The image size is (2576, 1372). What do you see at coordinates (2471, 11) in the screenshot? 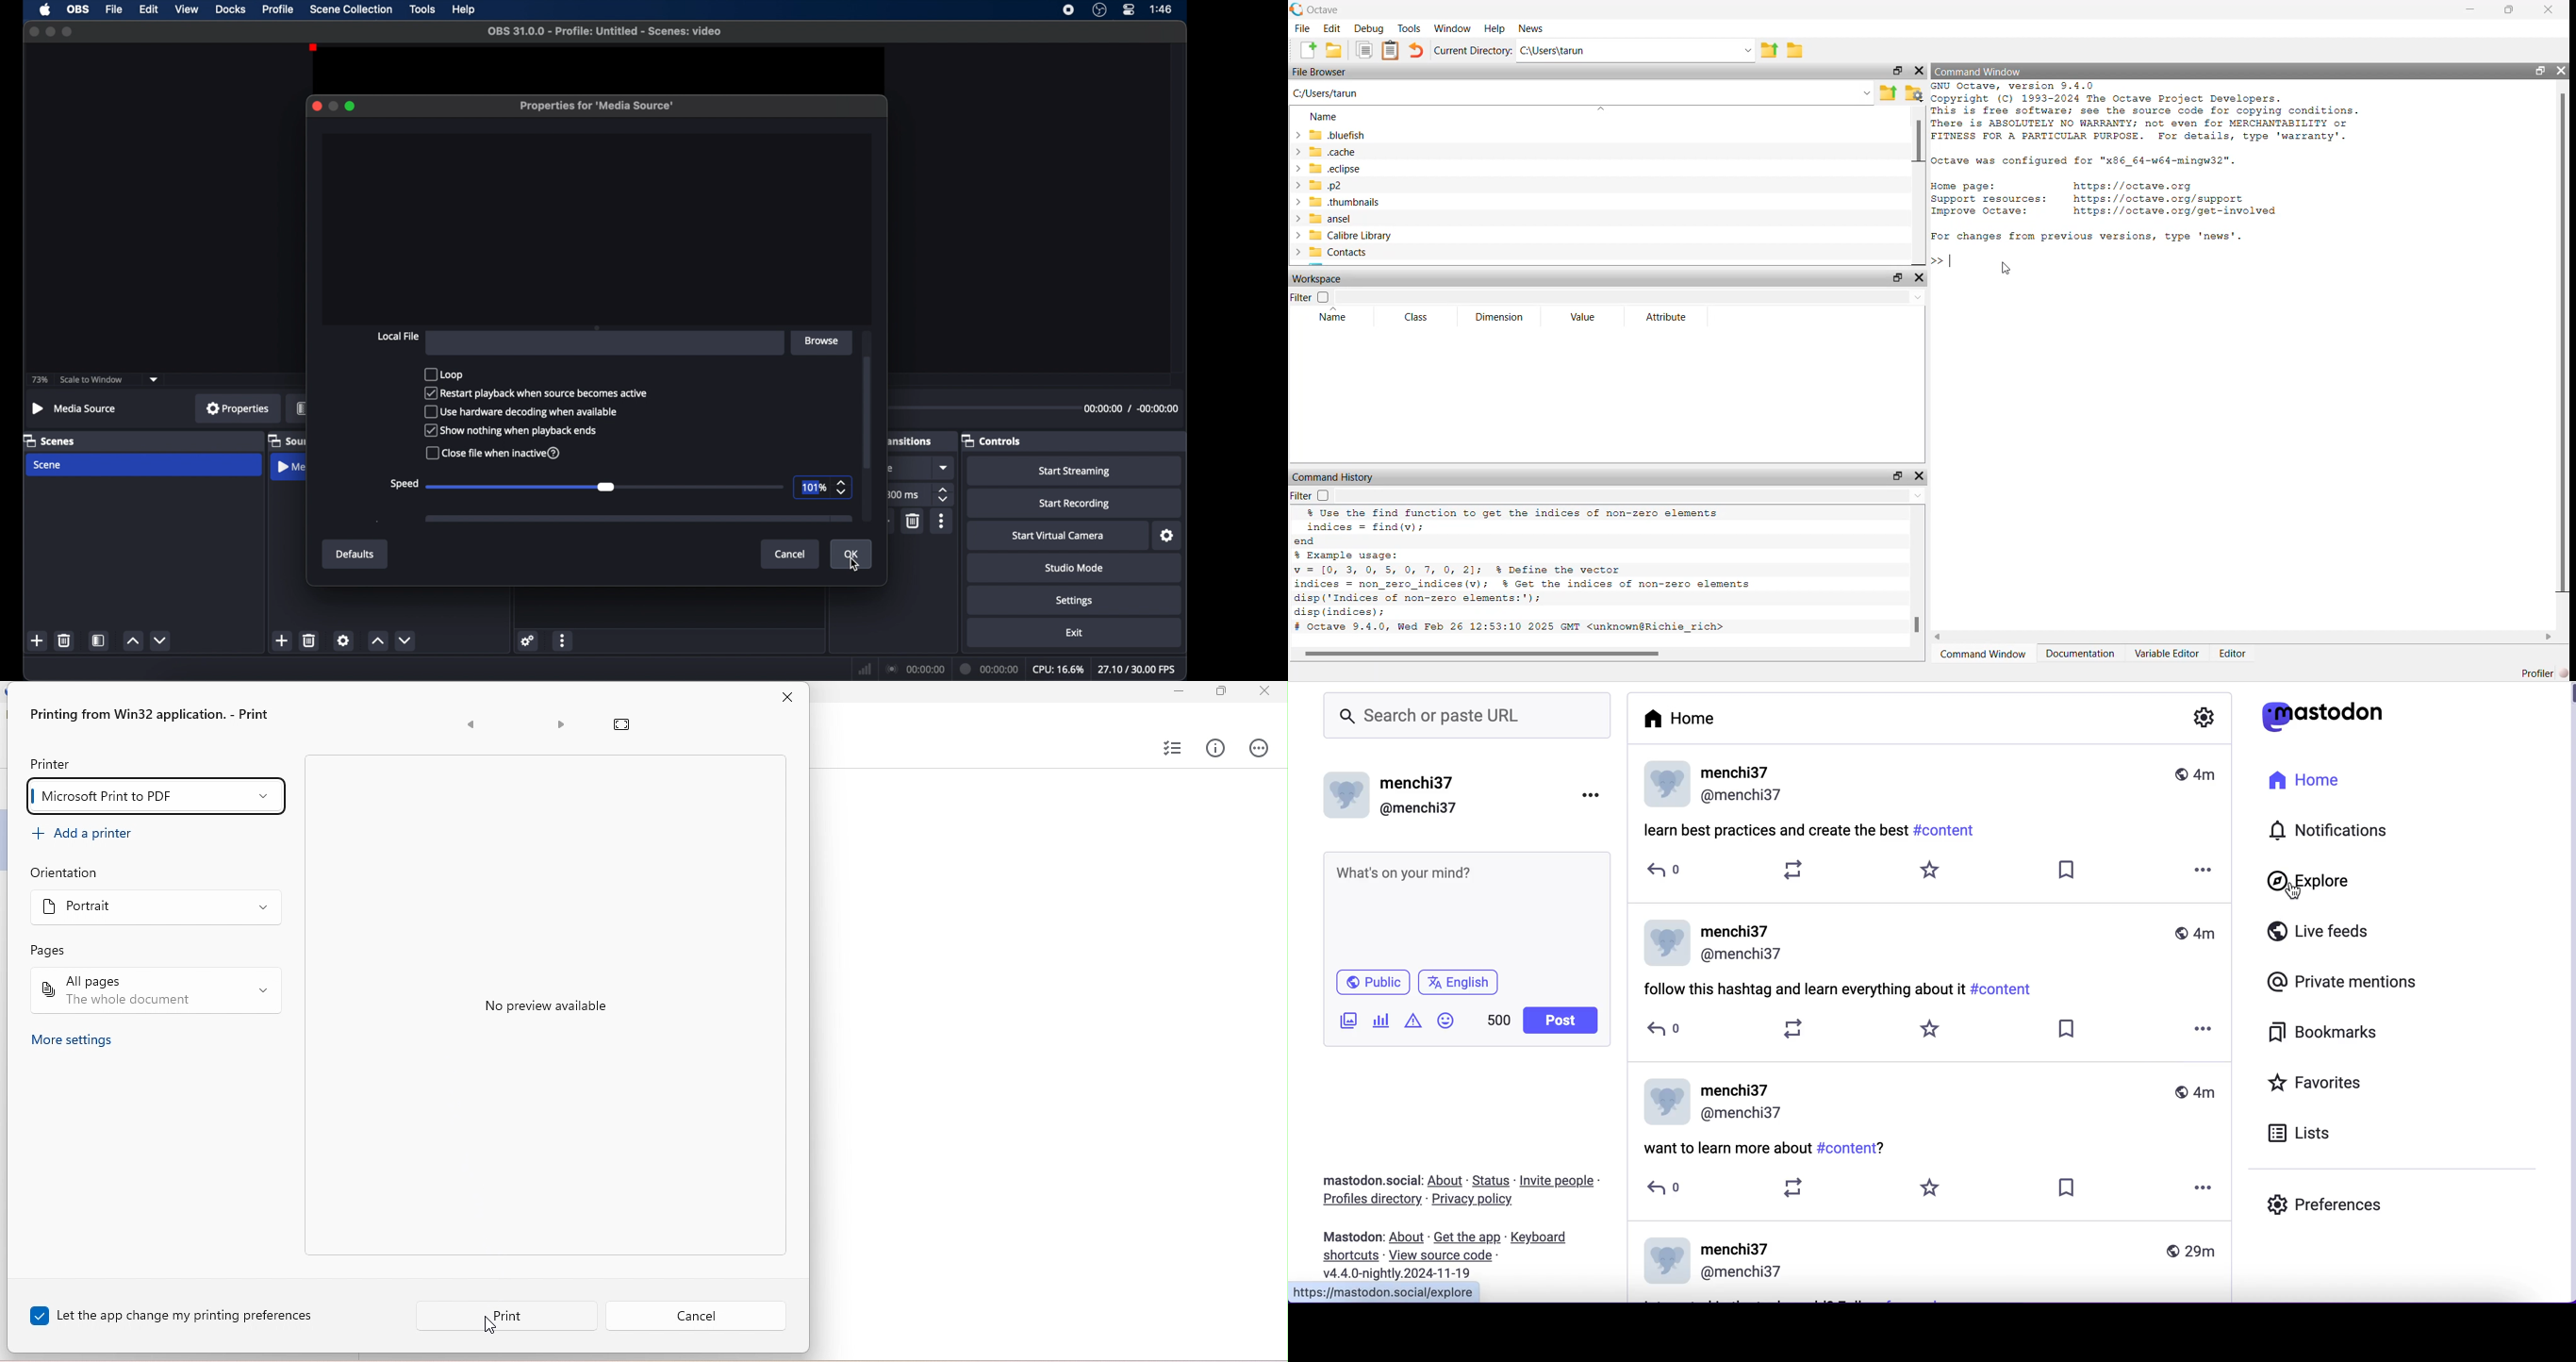
I see `minimize` at bounding box center [2471, 11].